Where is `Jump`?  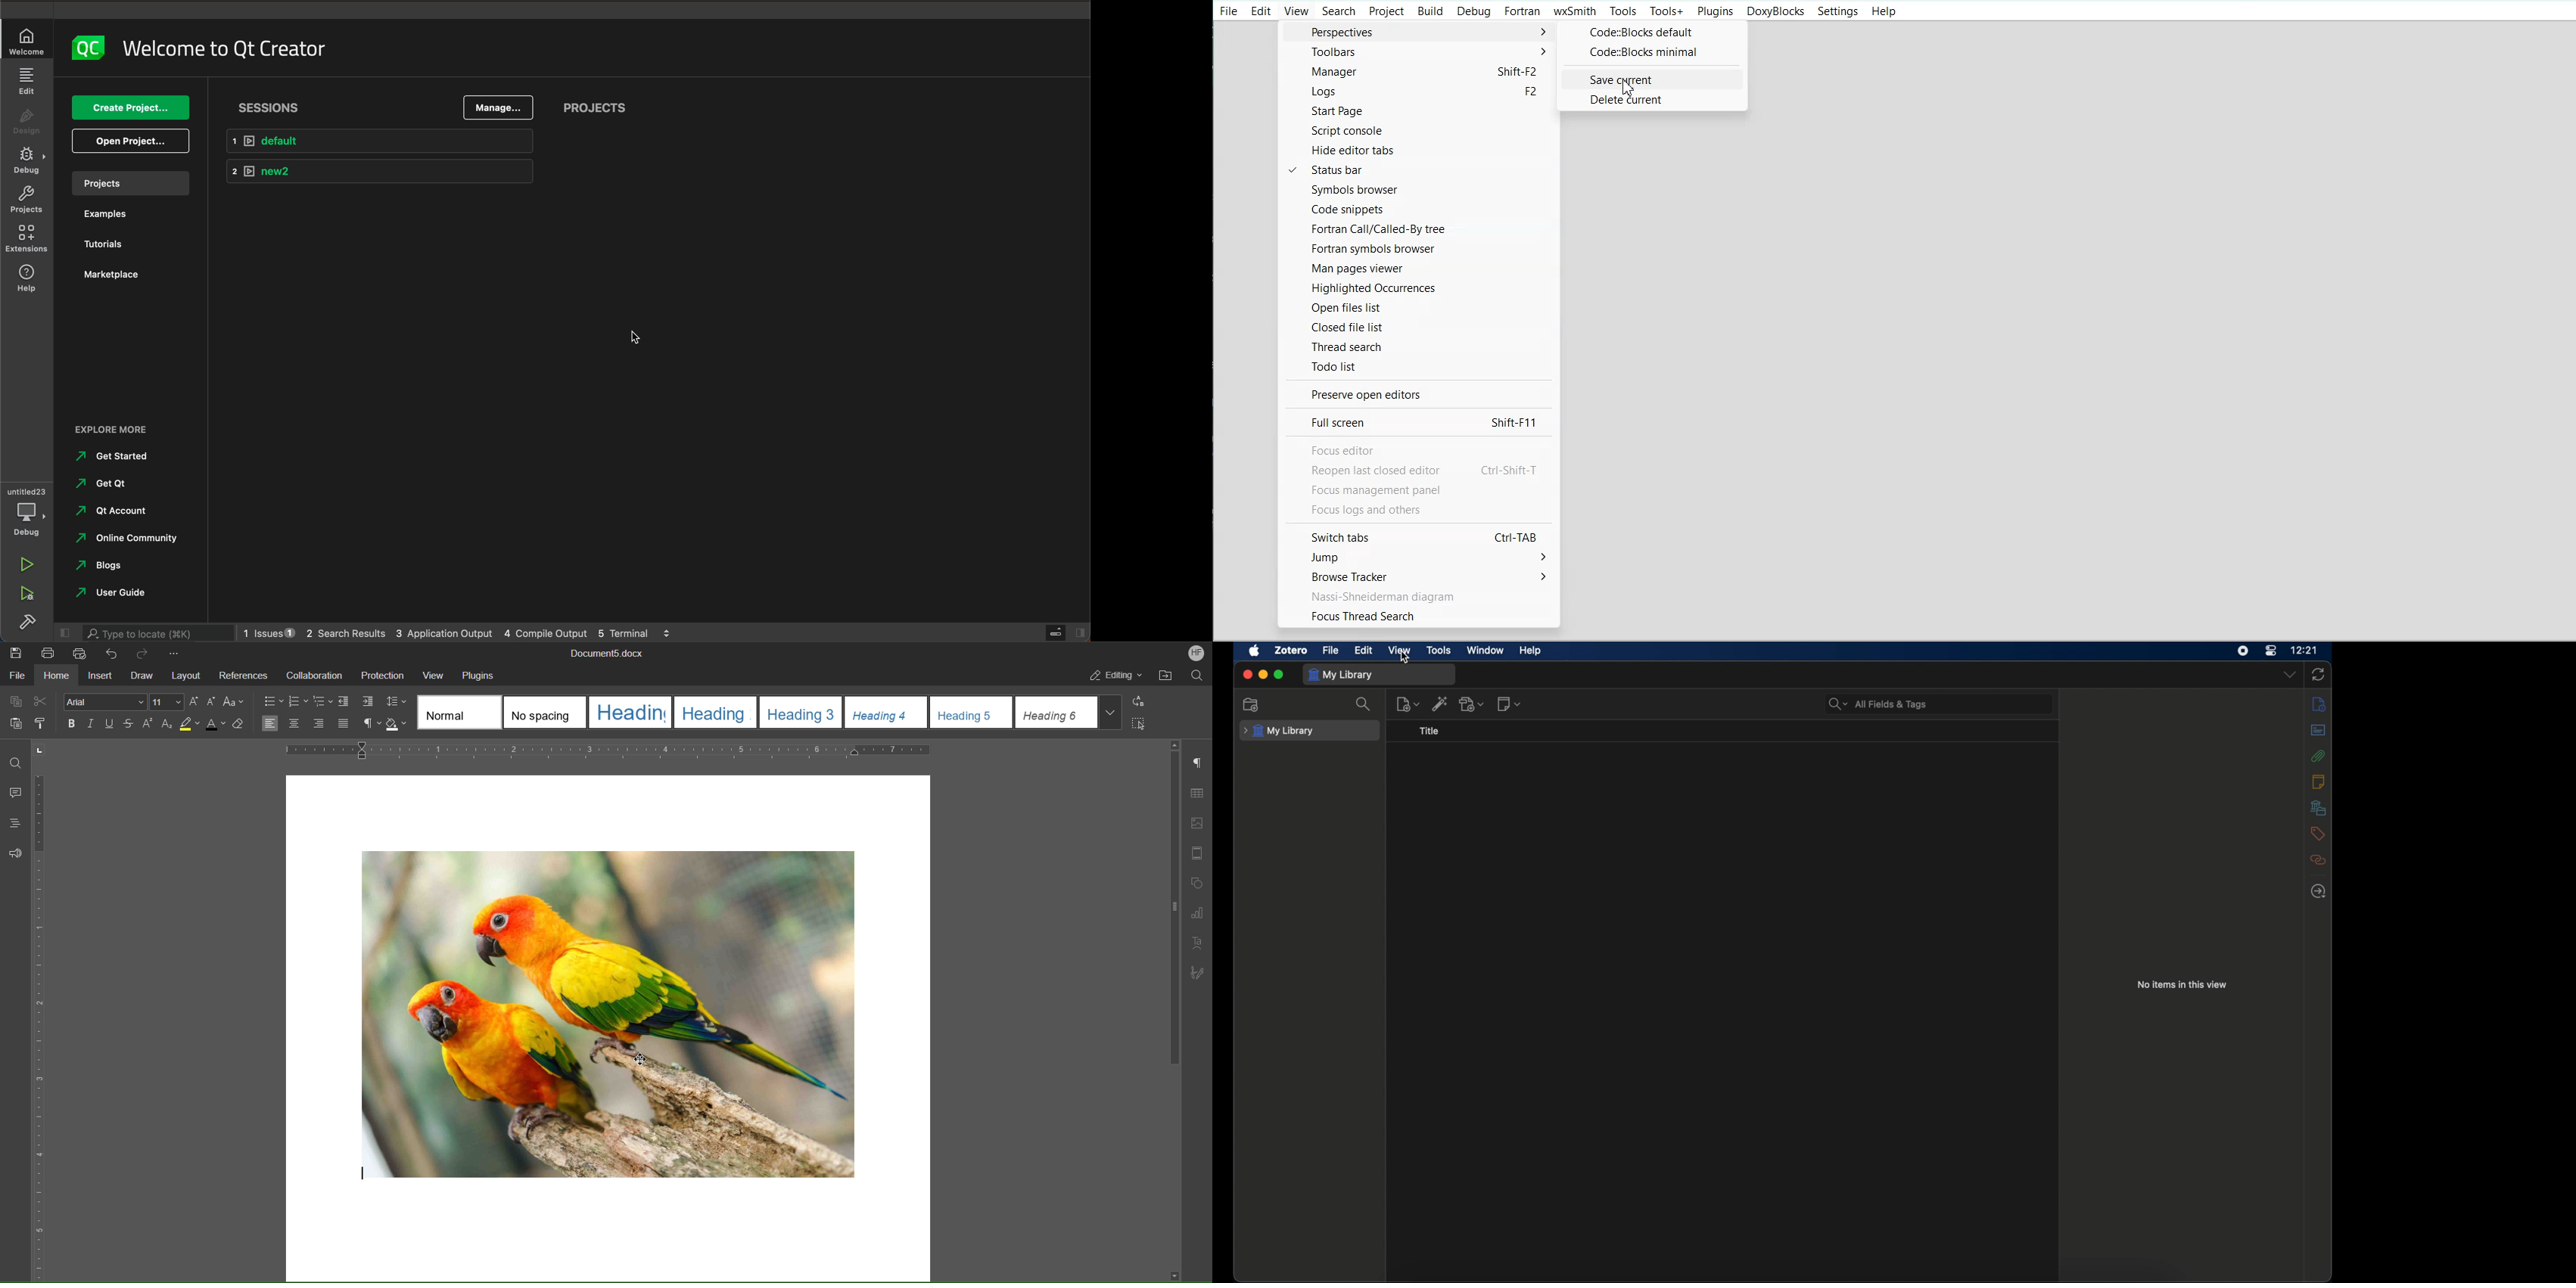
Jump is located at coordinates (1425, 558).